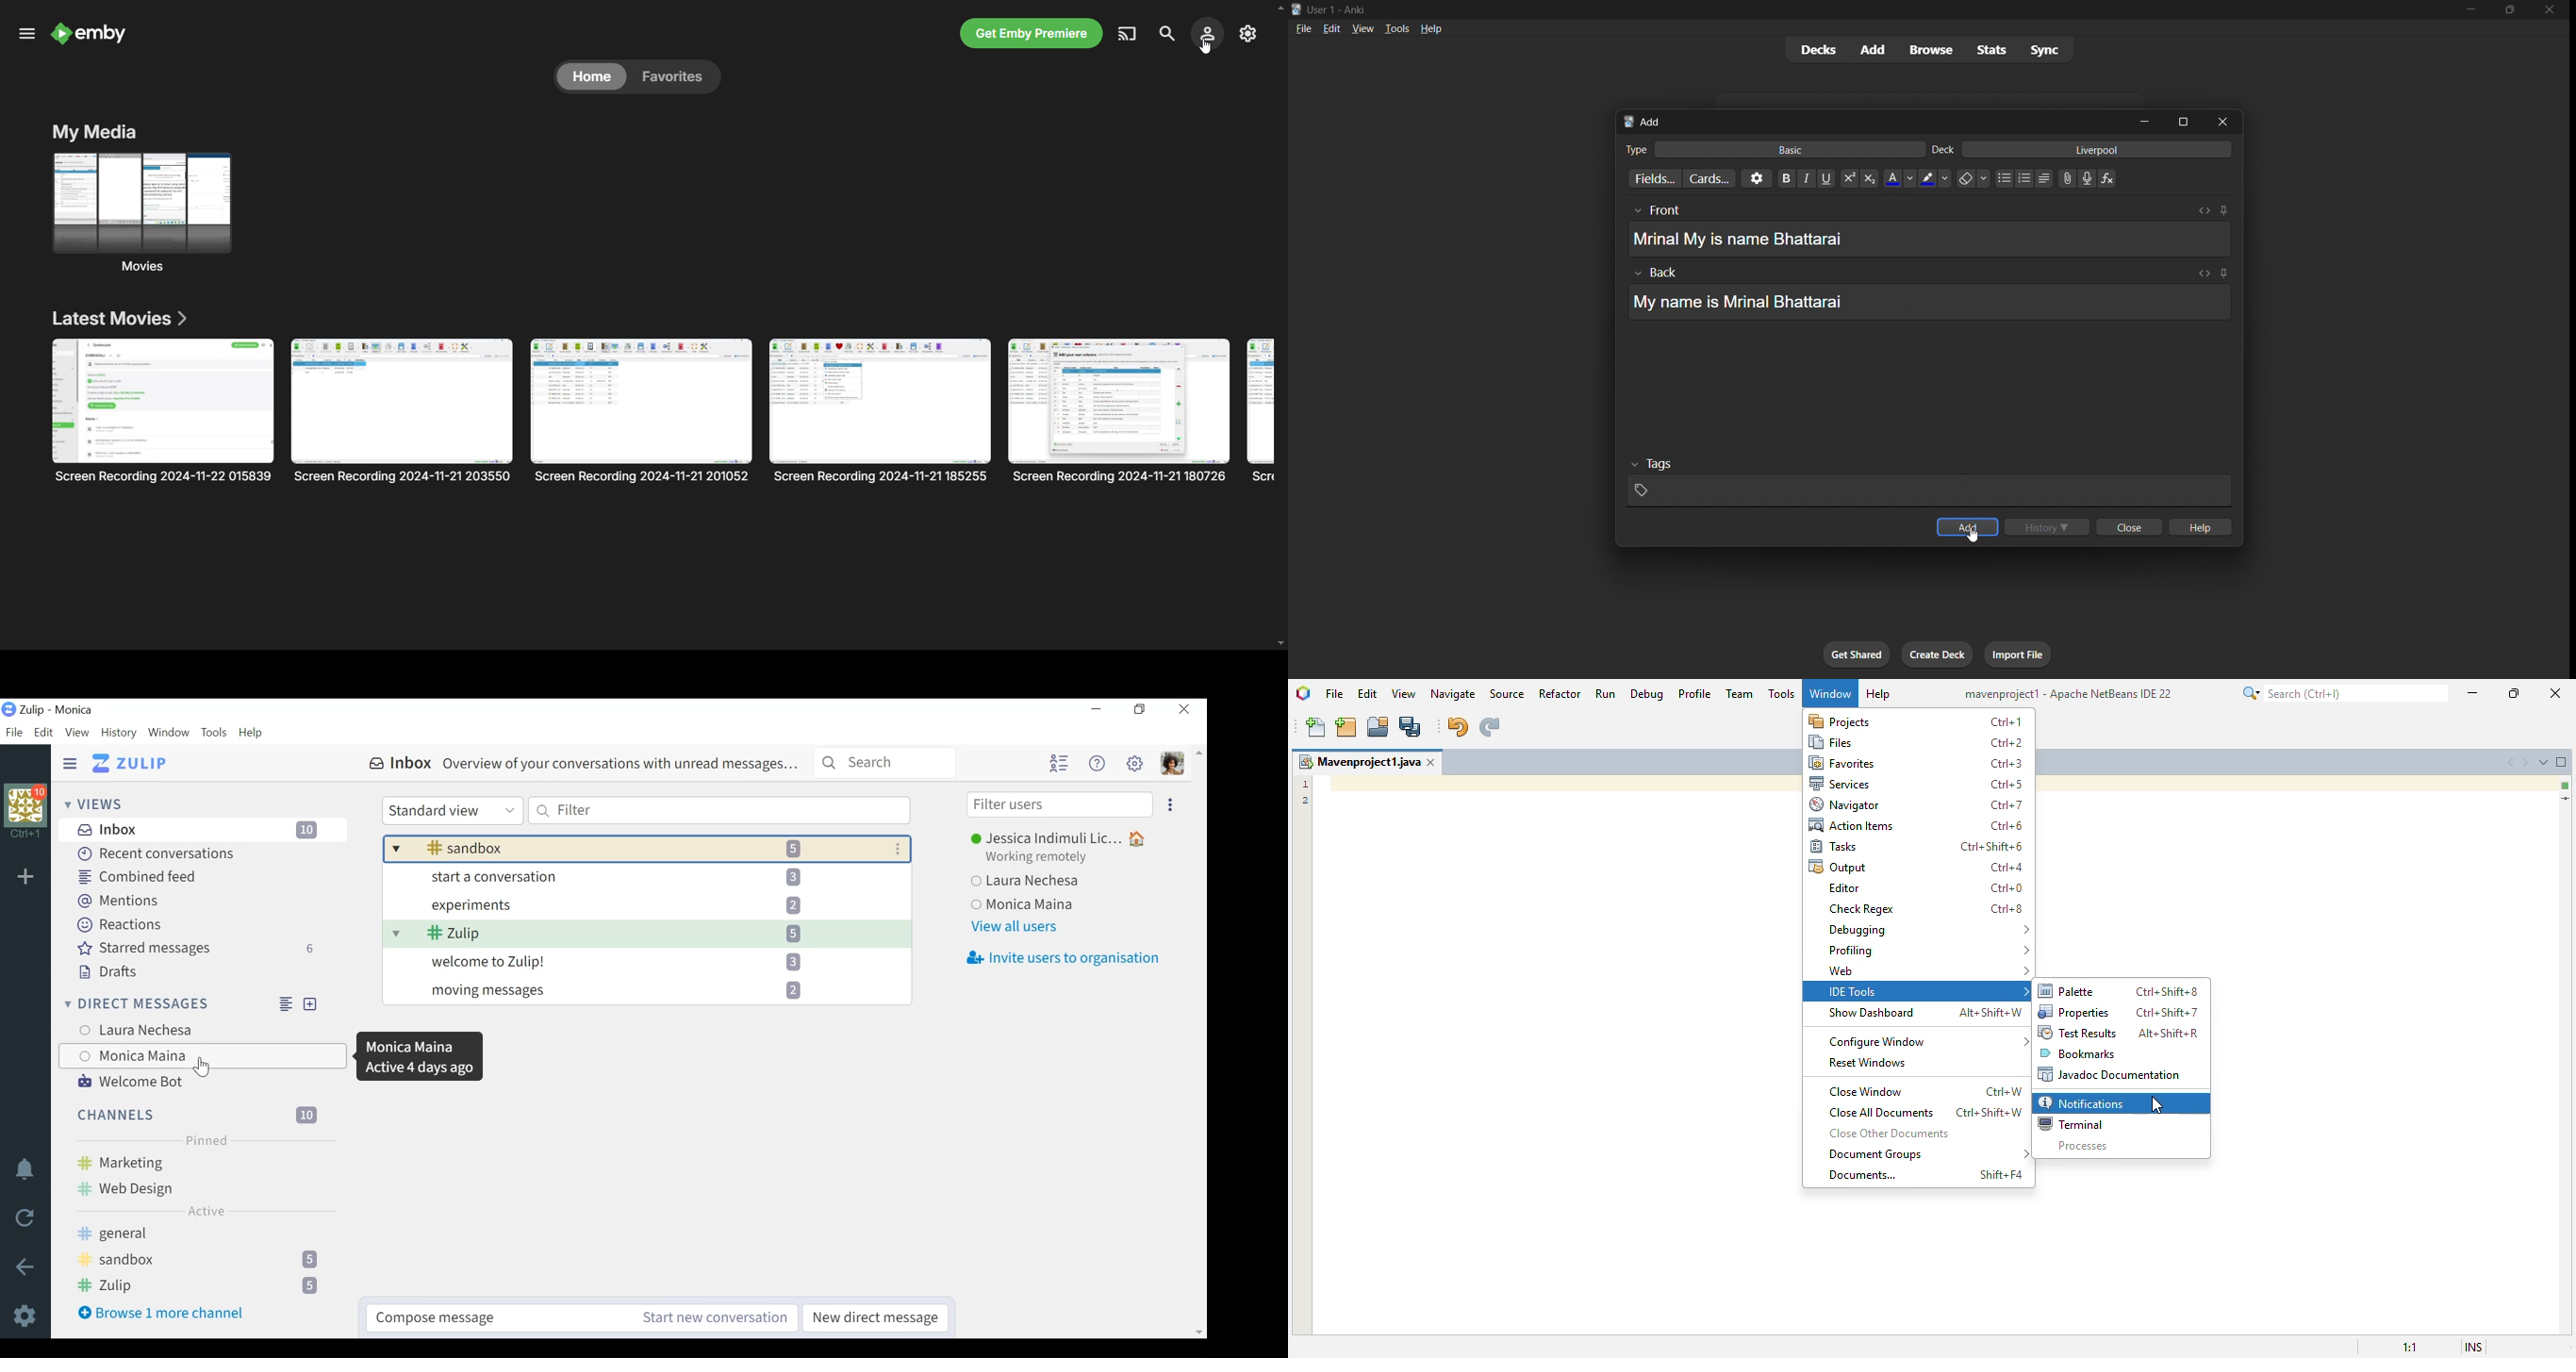  Describe the element at coordinates (2084, 1103) in the screenshot. I see `notifications` at that location.